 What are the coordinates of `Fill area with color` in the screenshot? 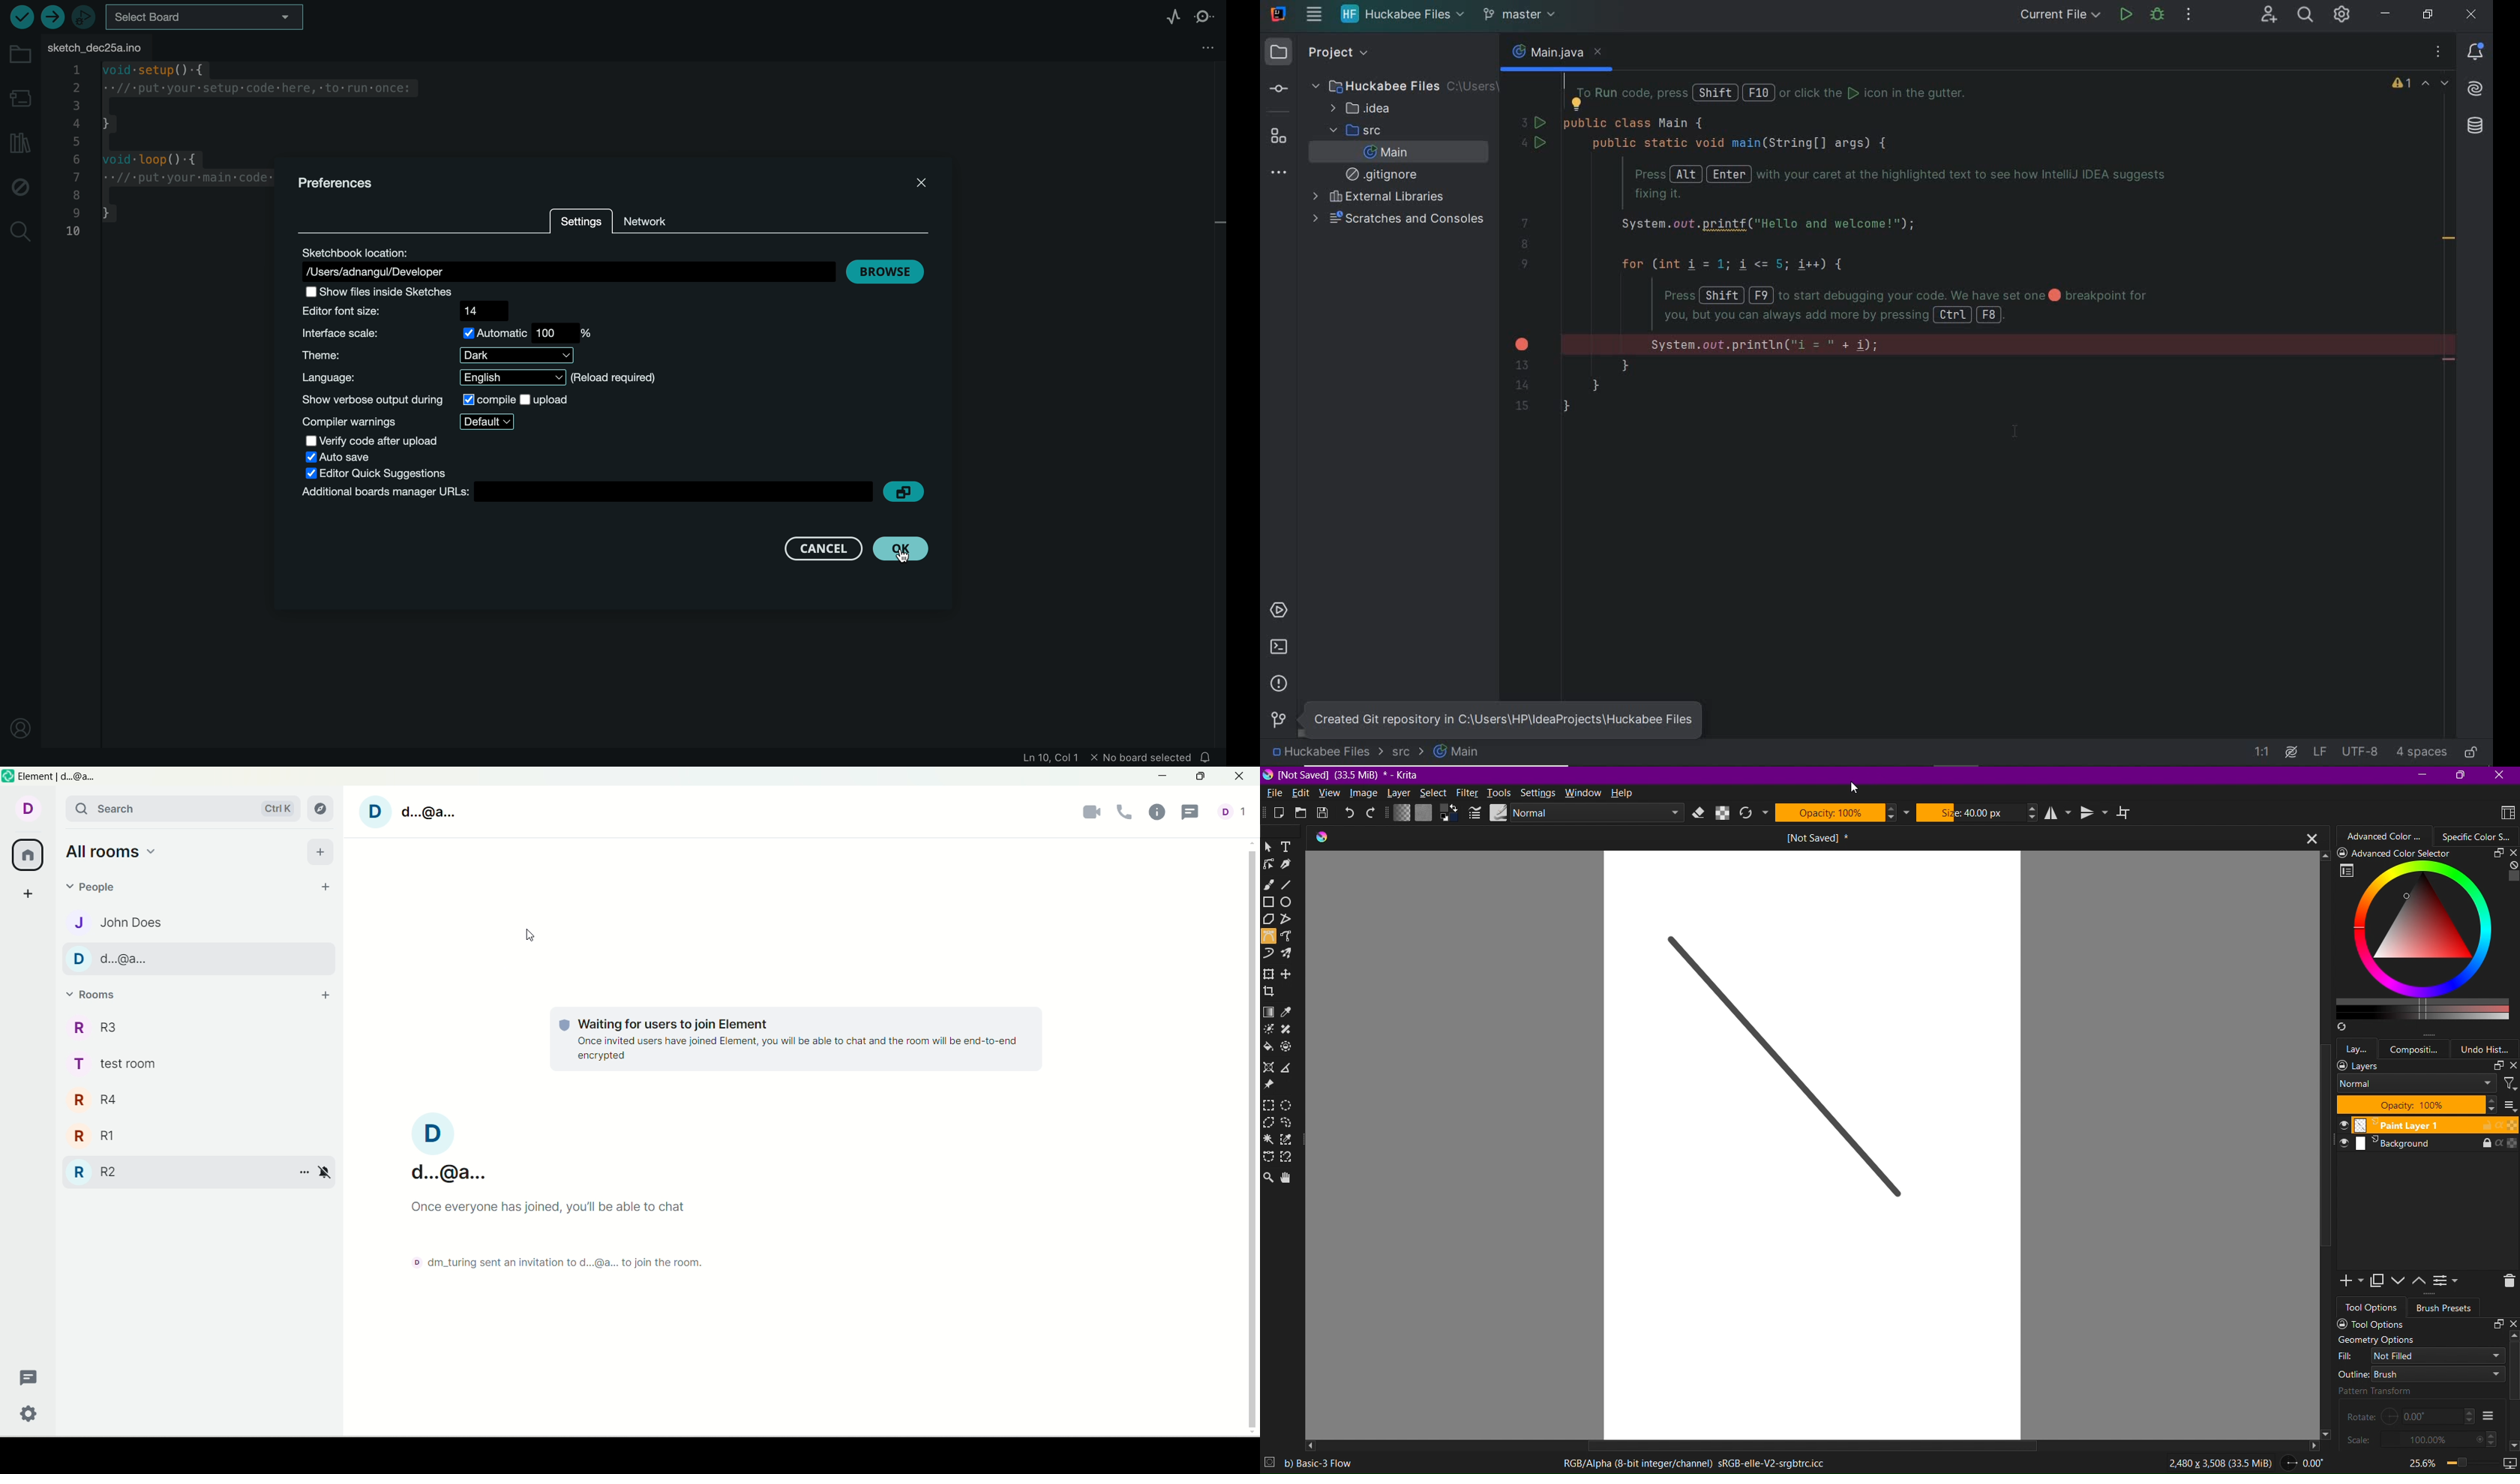 It's located at (1269, 1048).